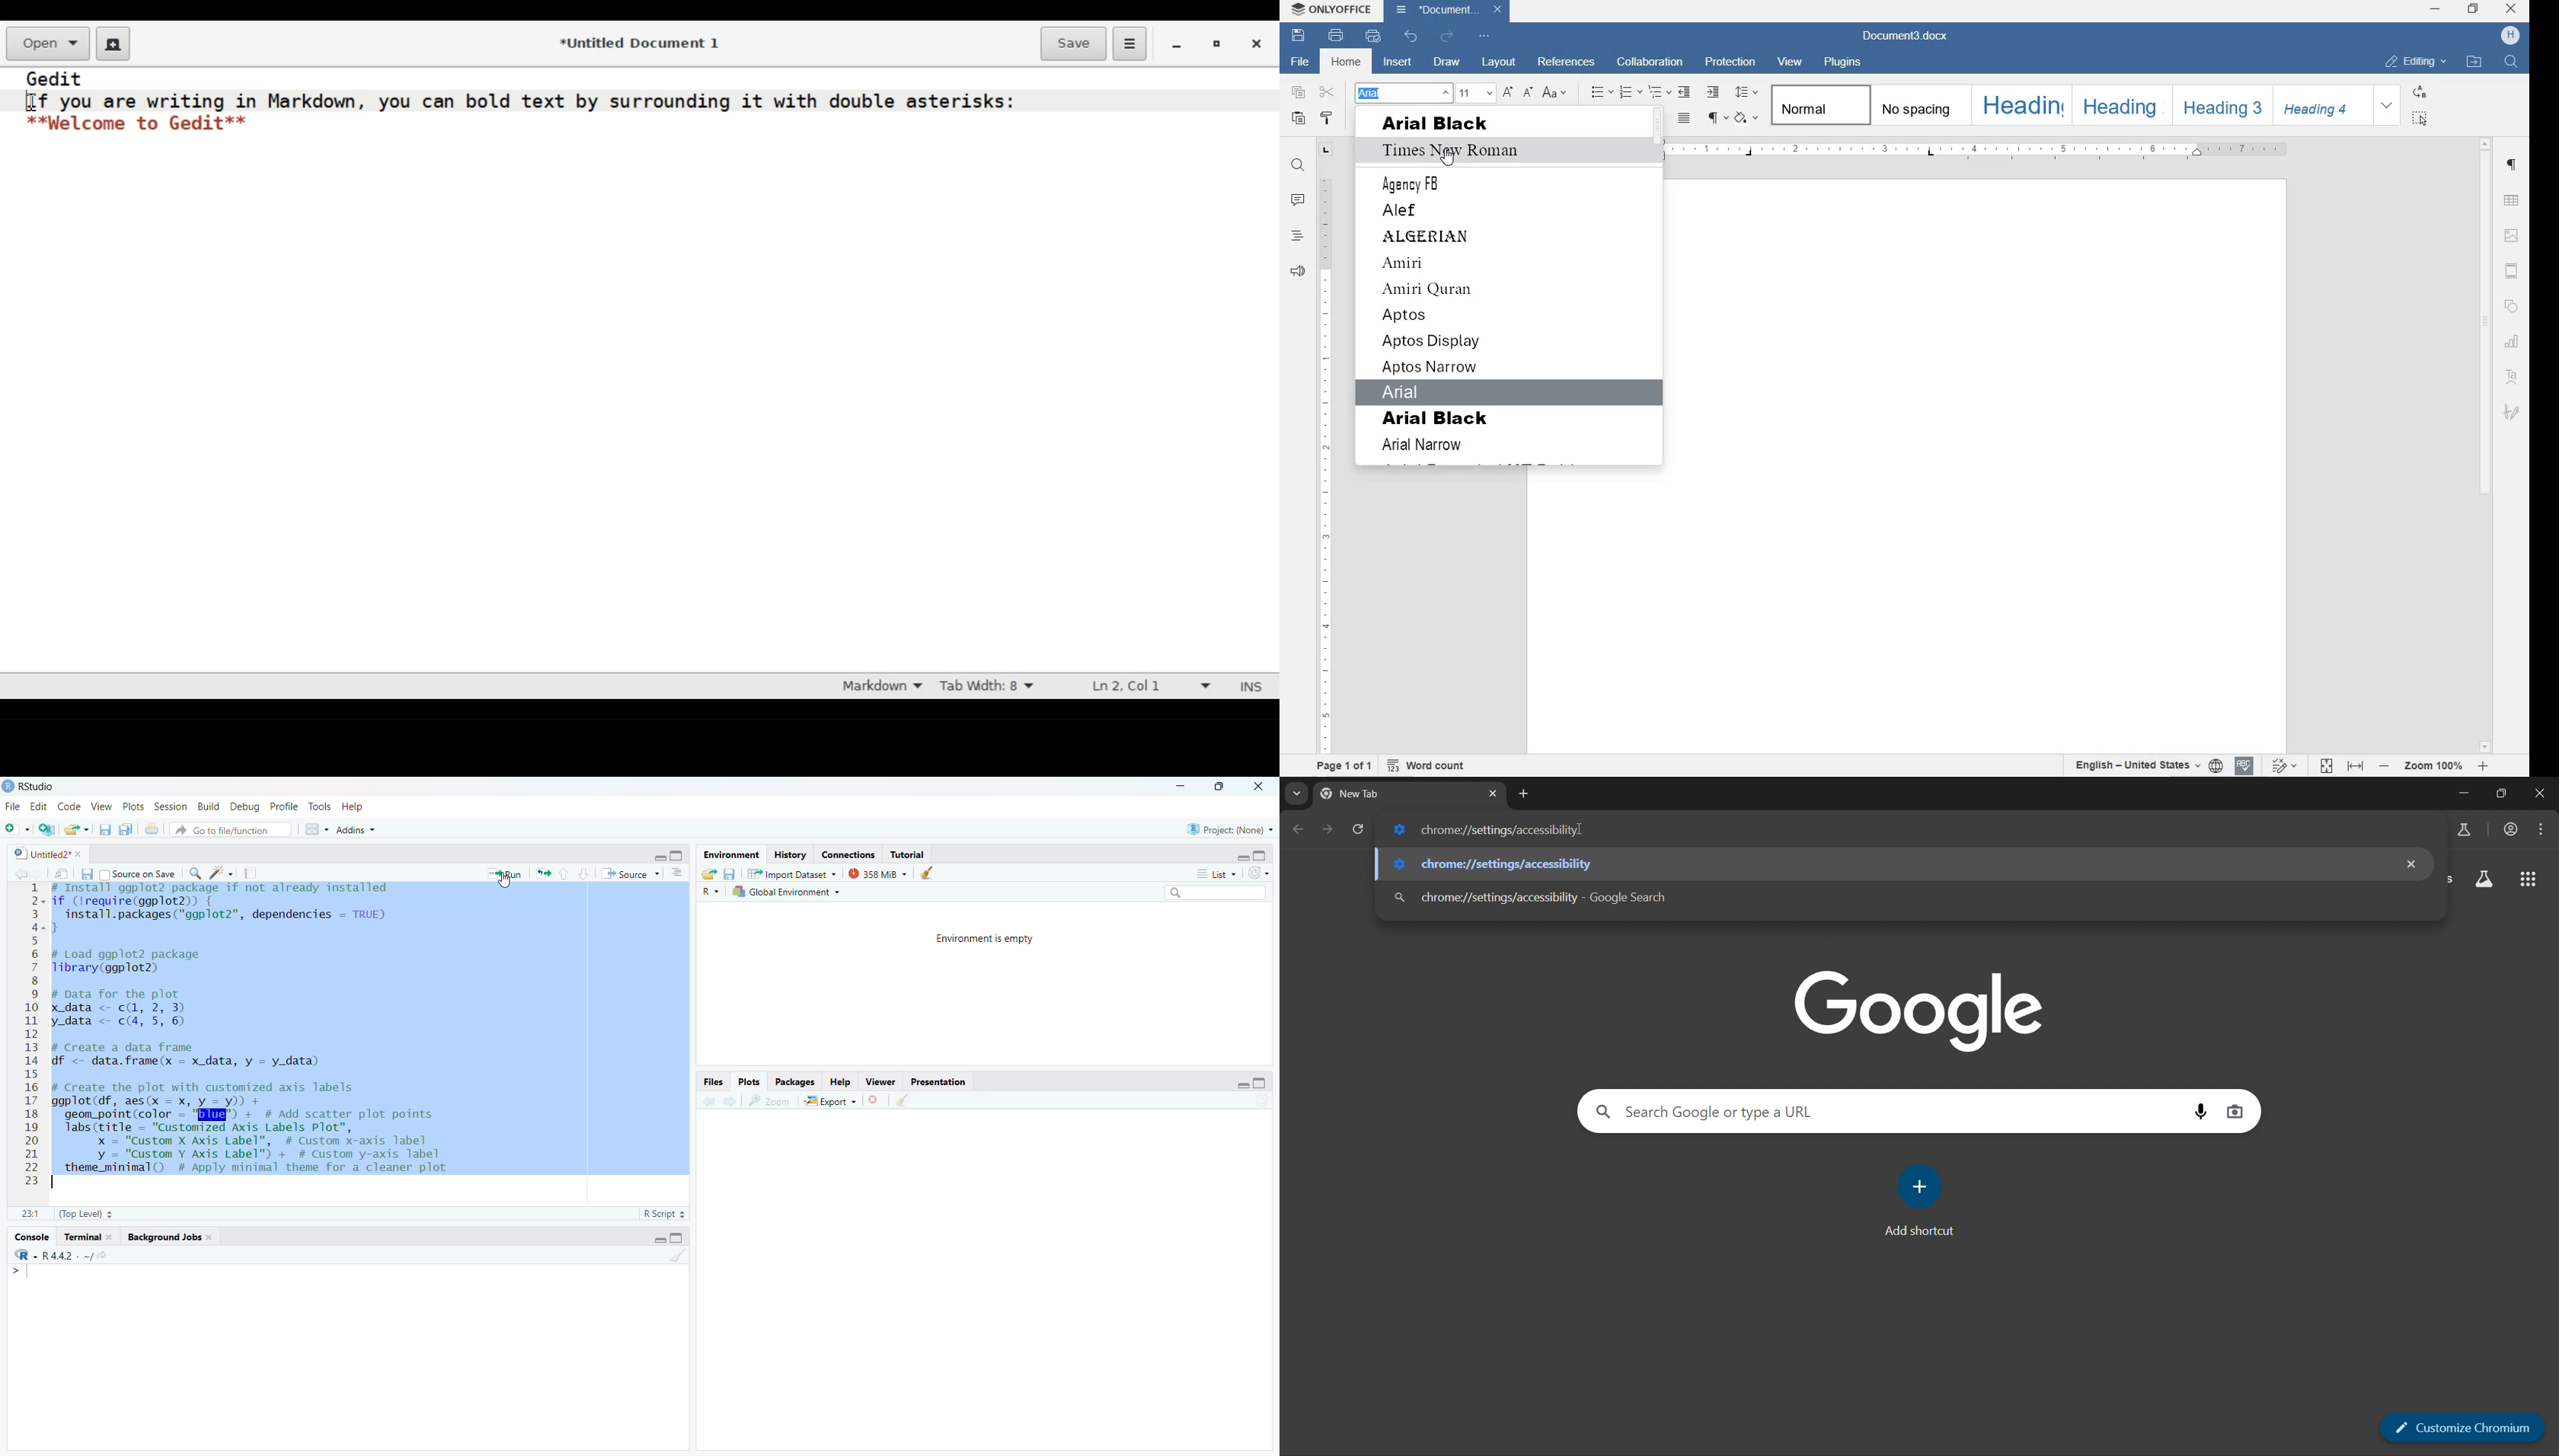  What do you see at coordinates (1237, 857) in the screenshot?
I see `minimise` at bounding box center [1237, 857].